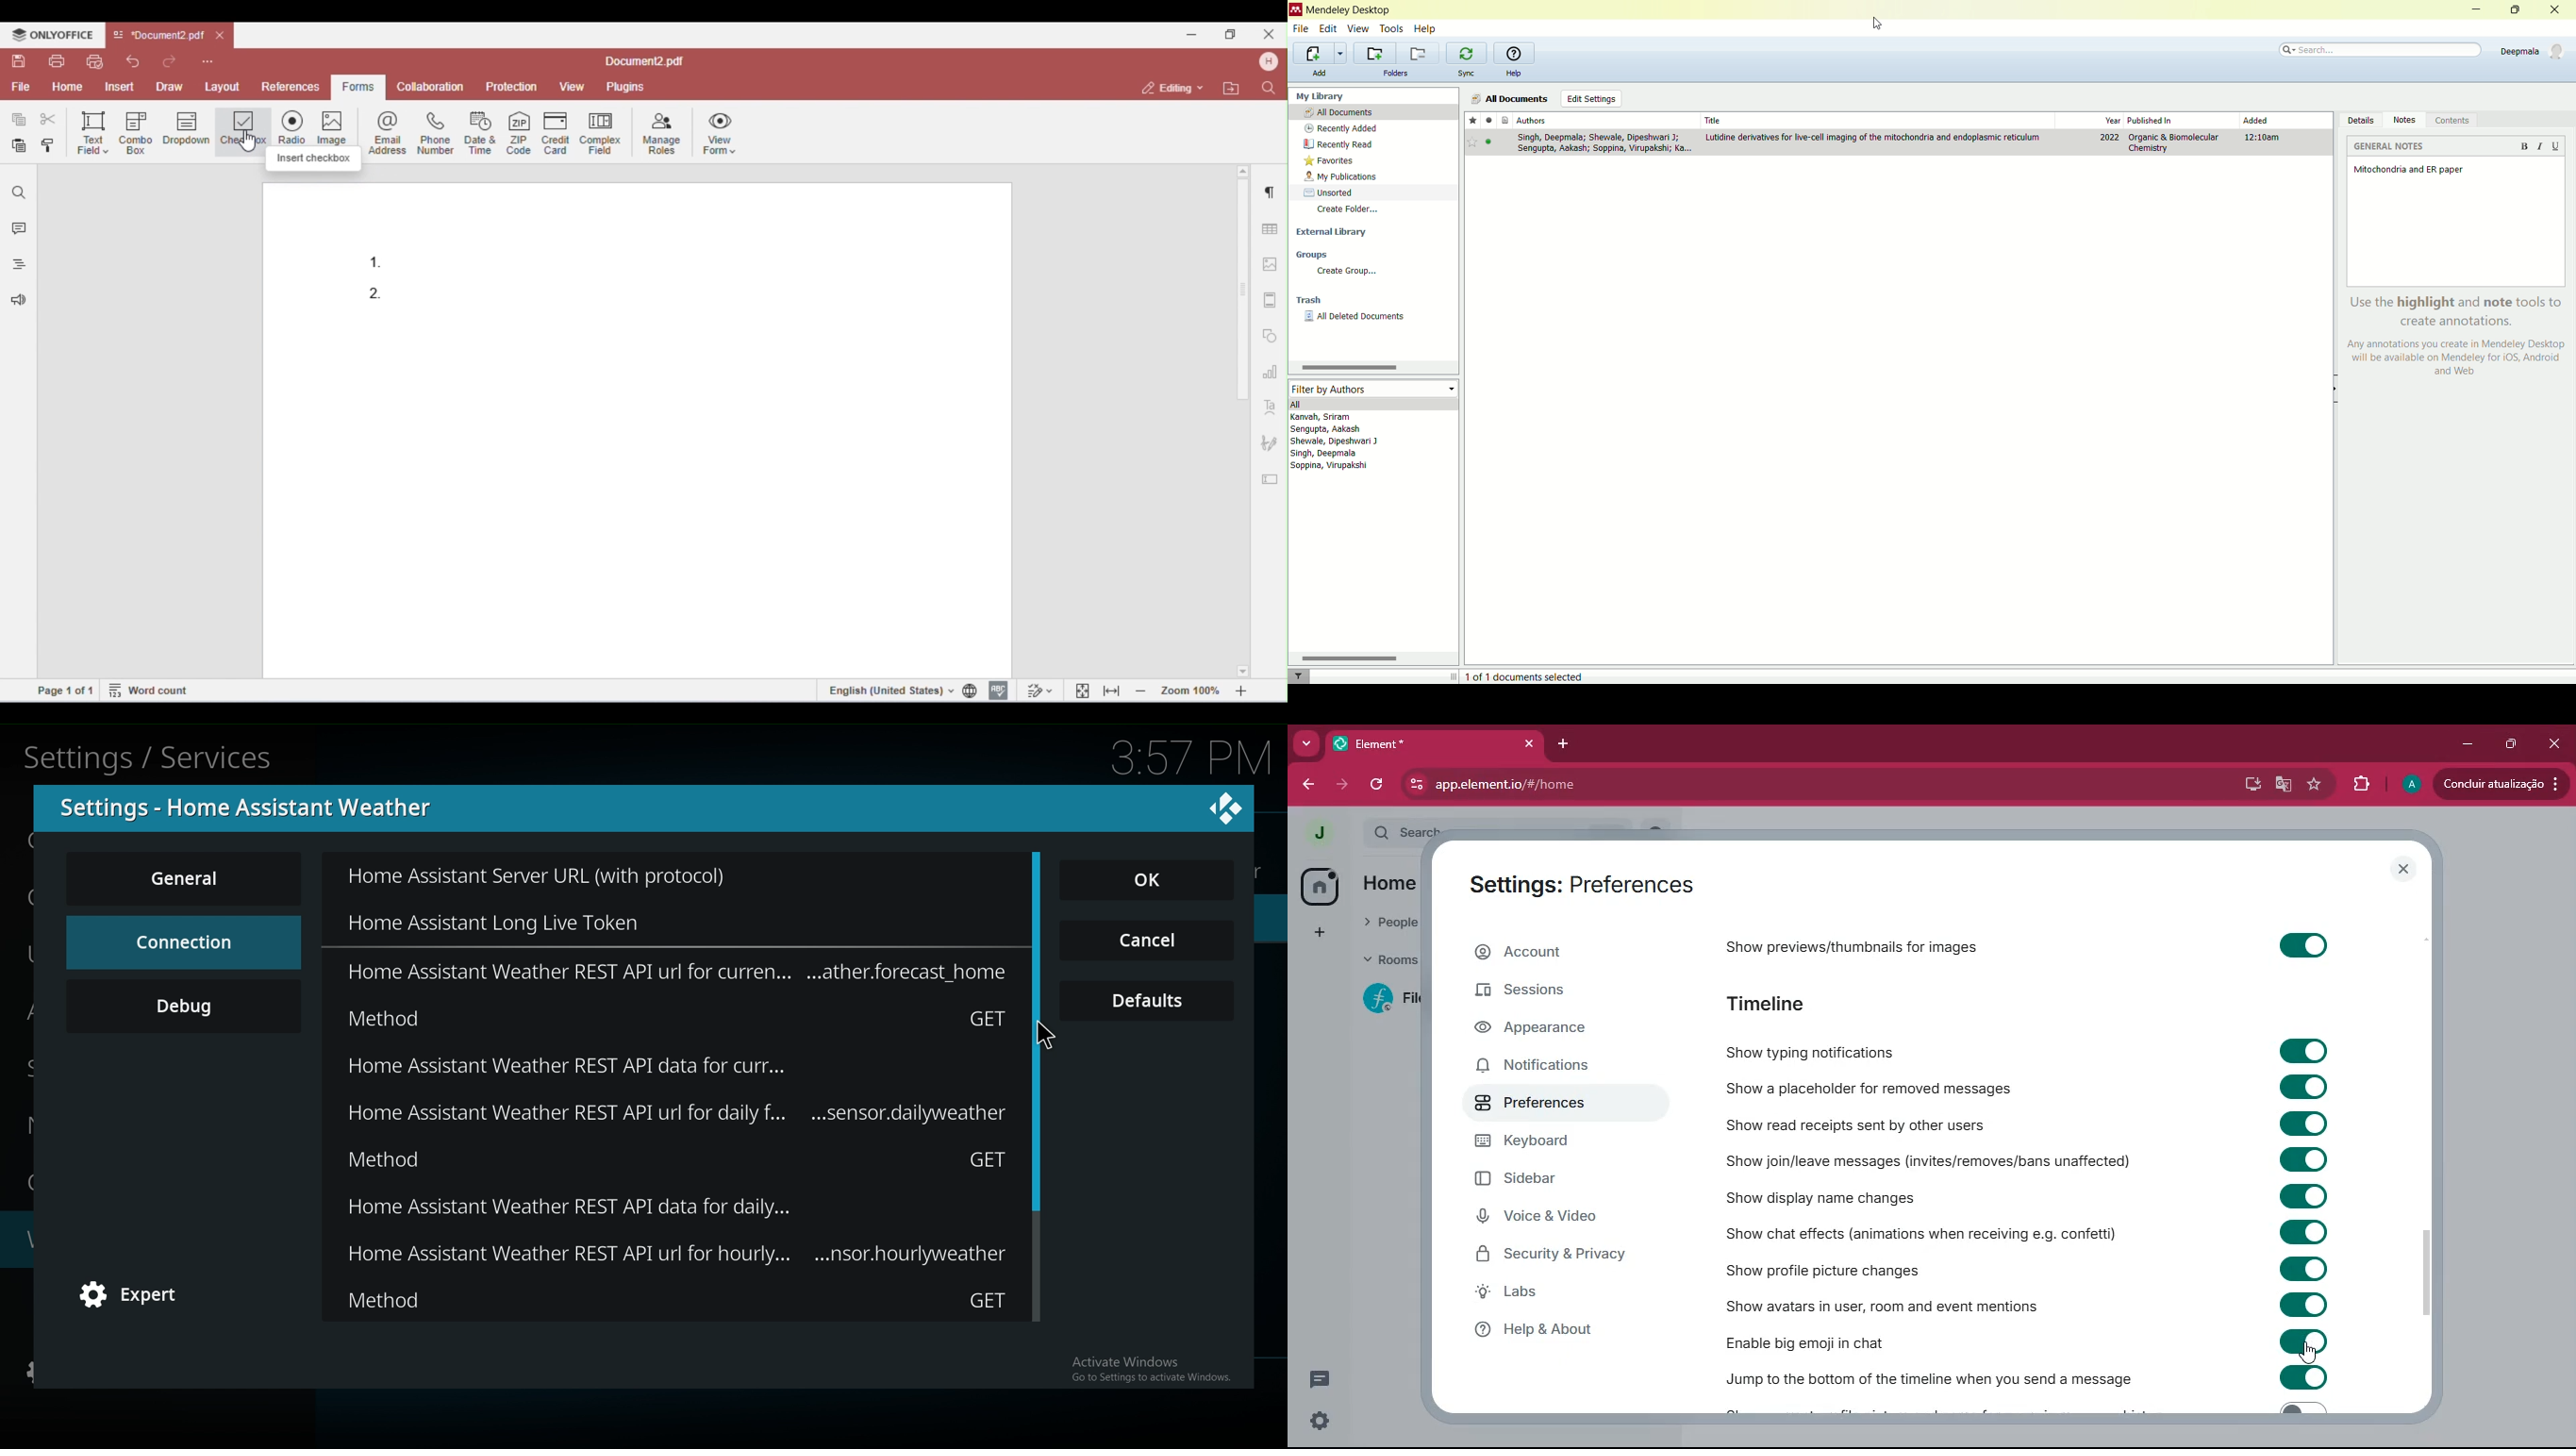  Describe the element at coordinates (1370, 159) in the screenshot. I see `favorites` at that location.